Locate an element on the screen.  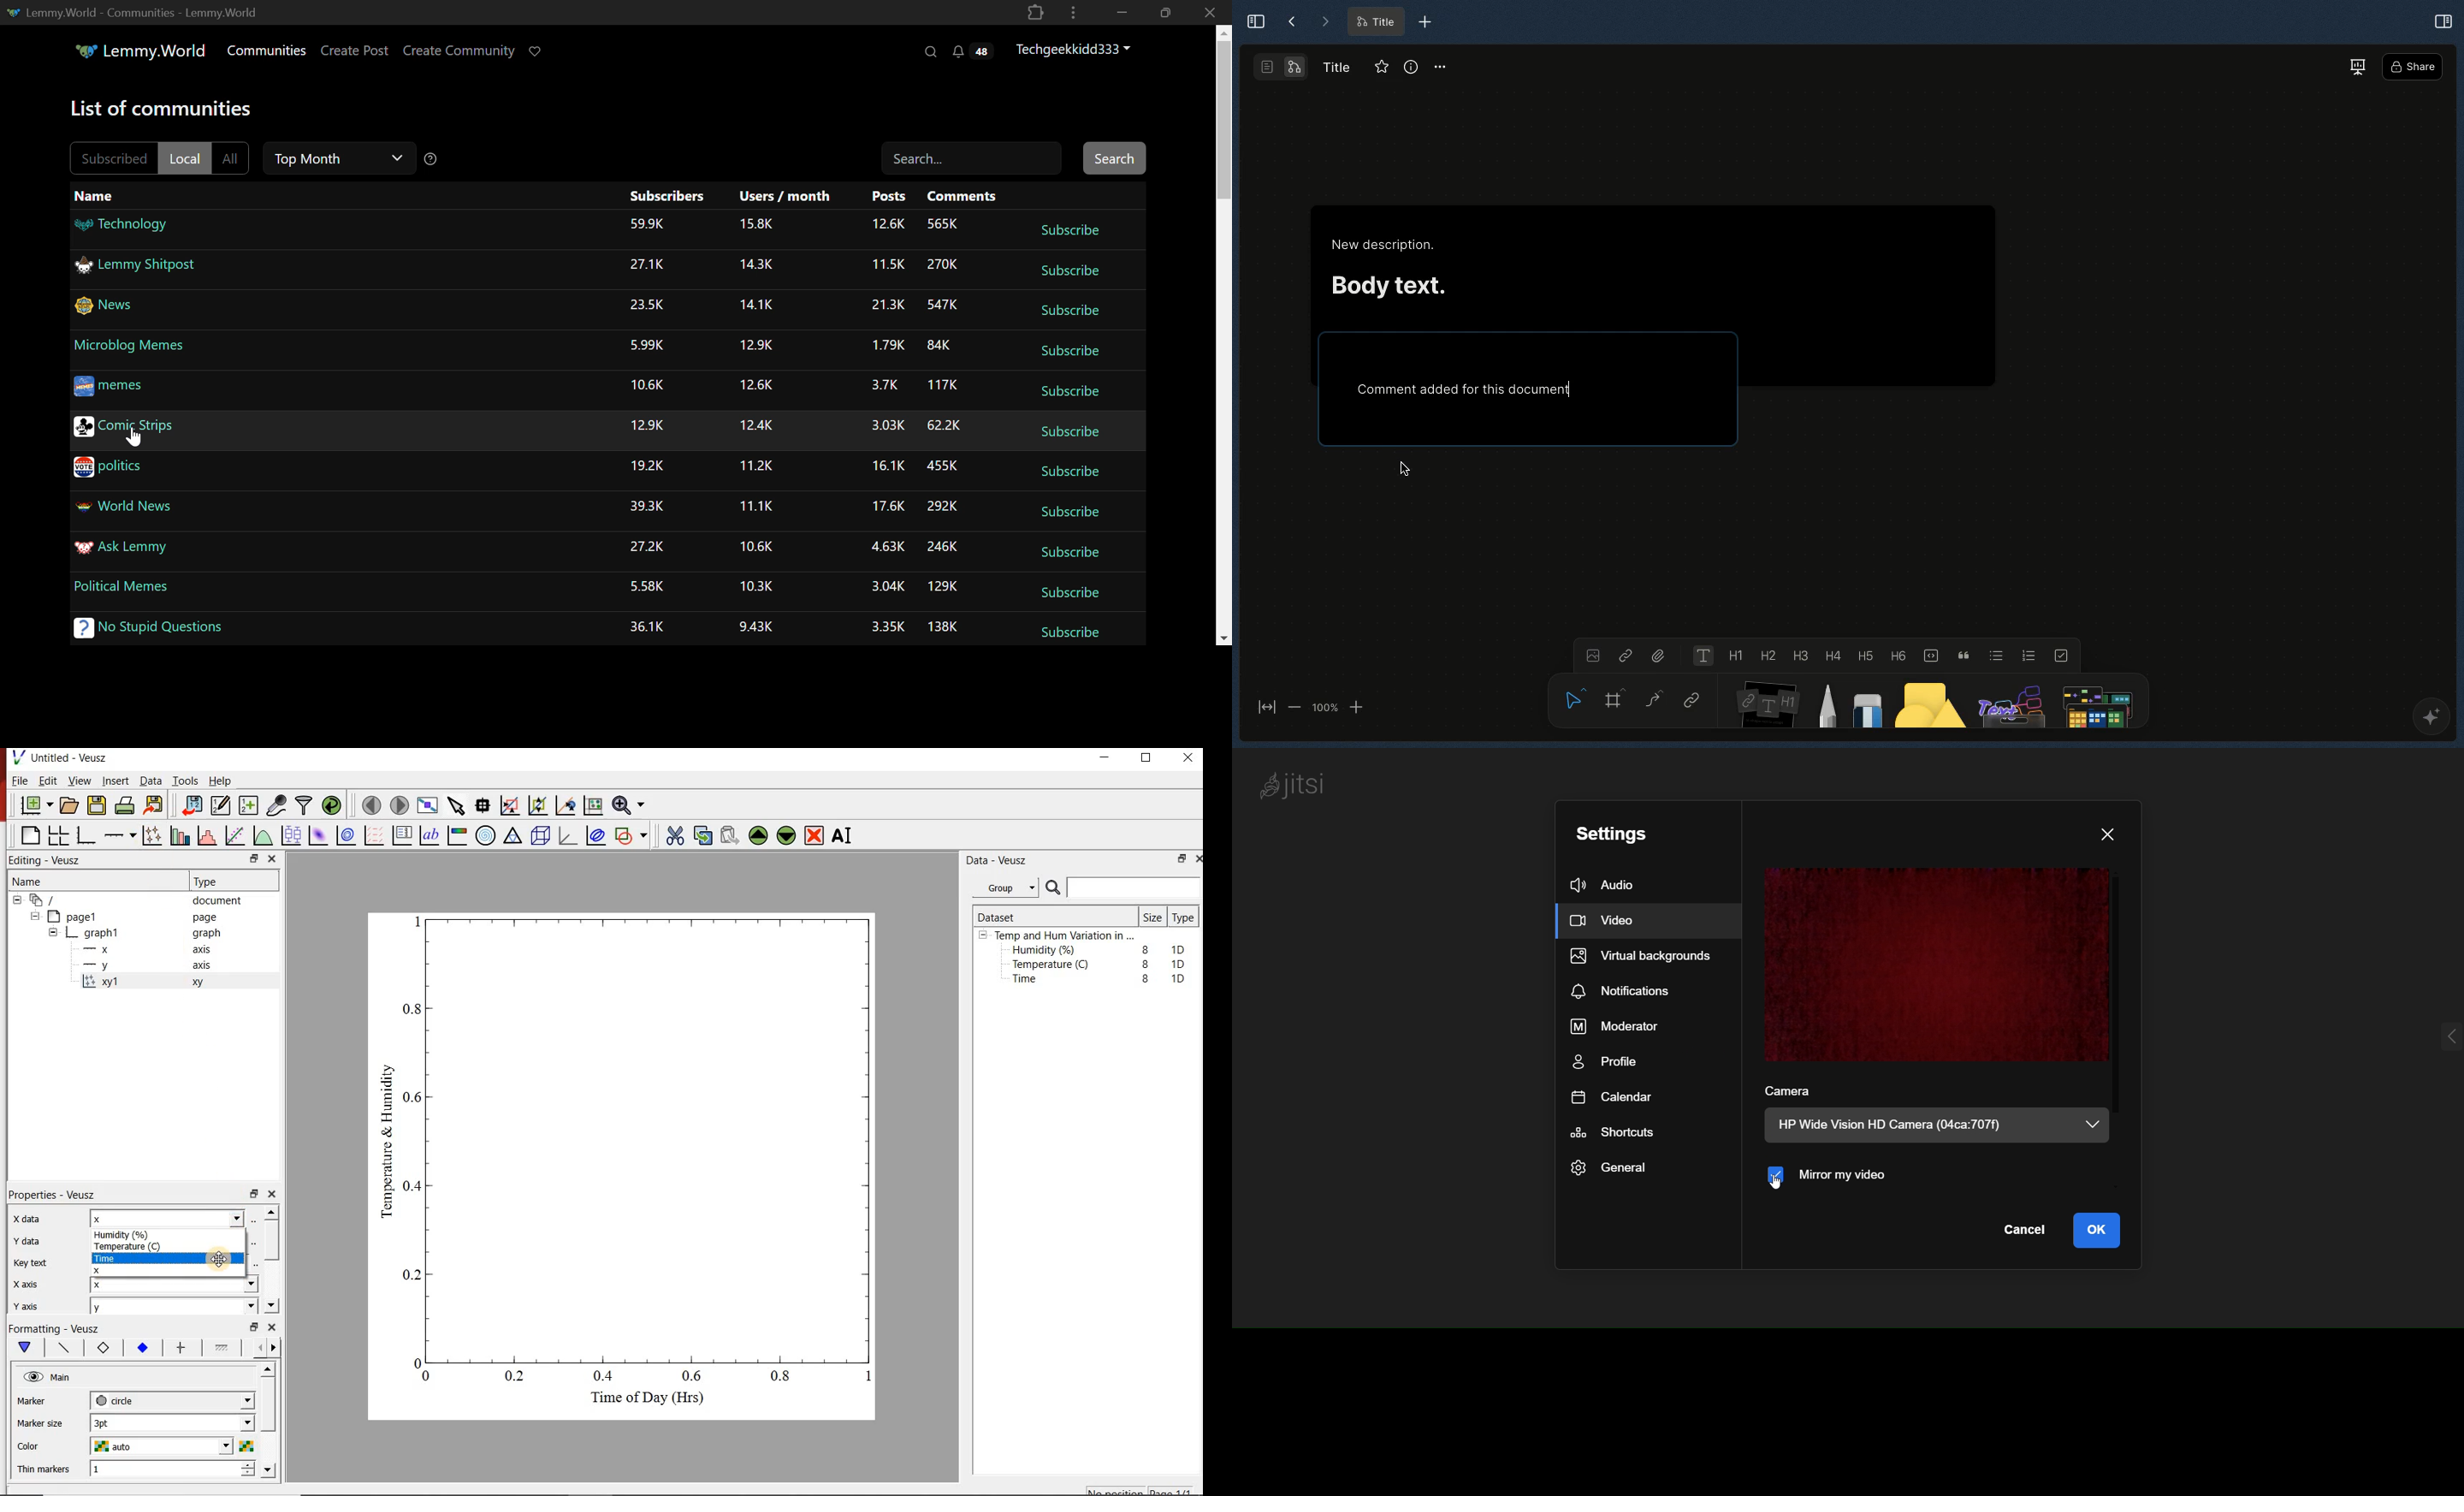
Fit a function to data is located at coordinates (236, 835).